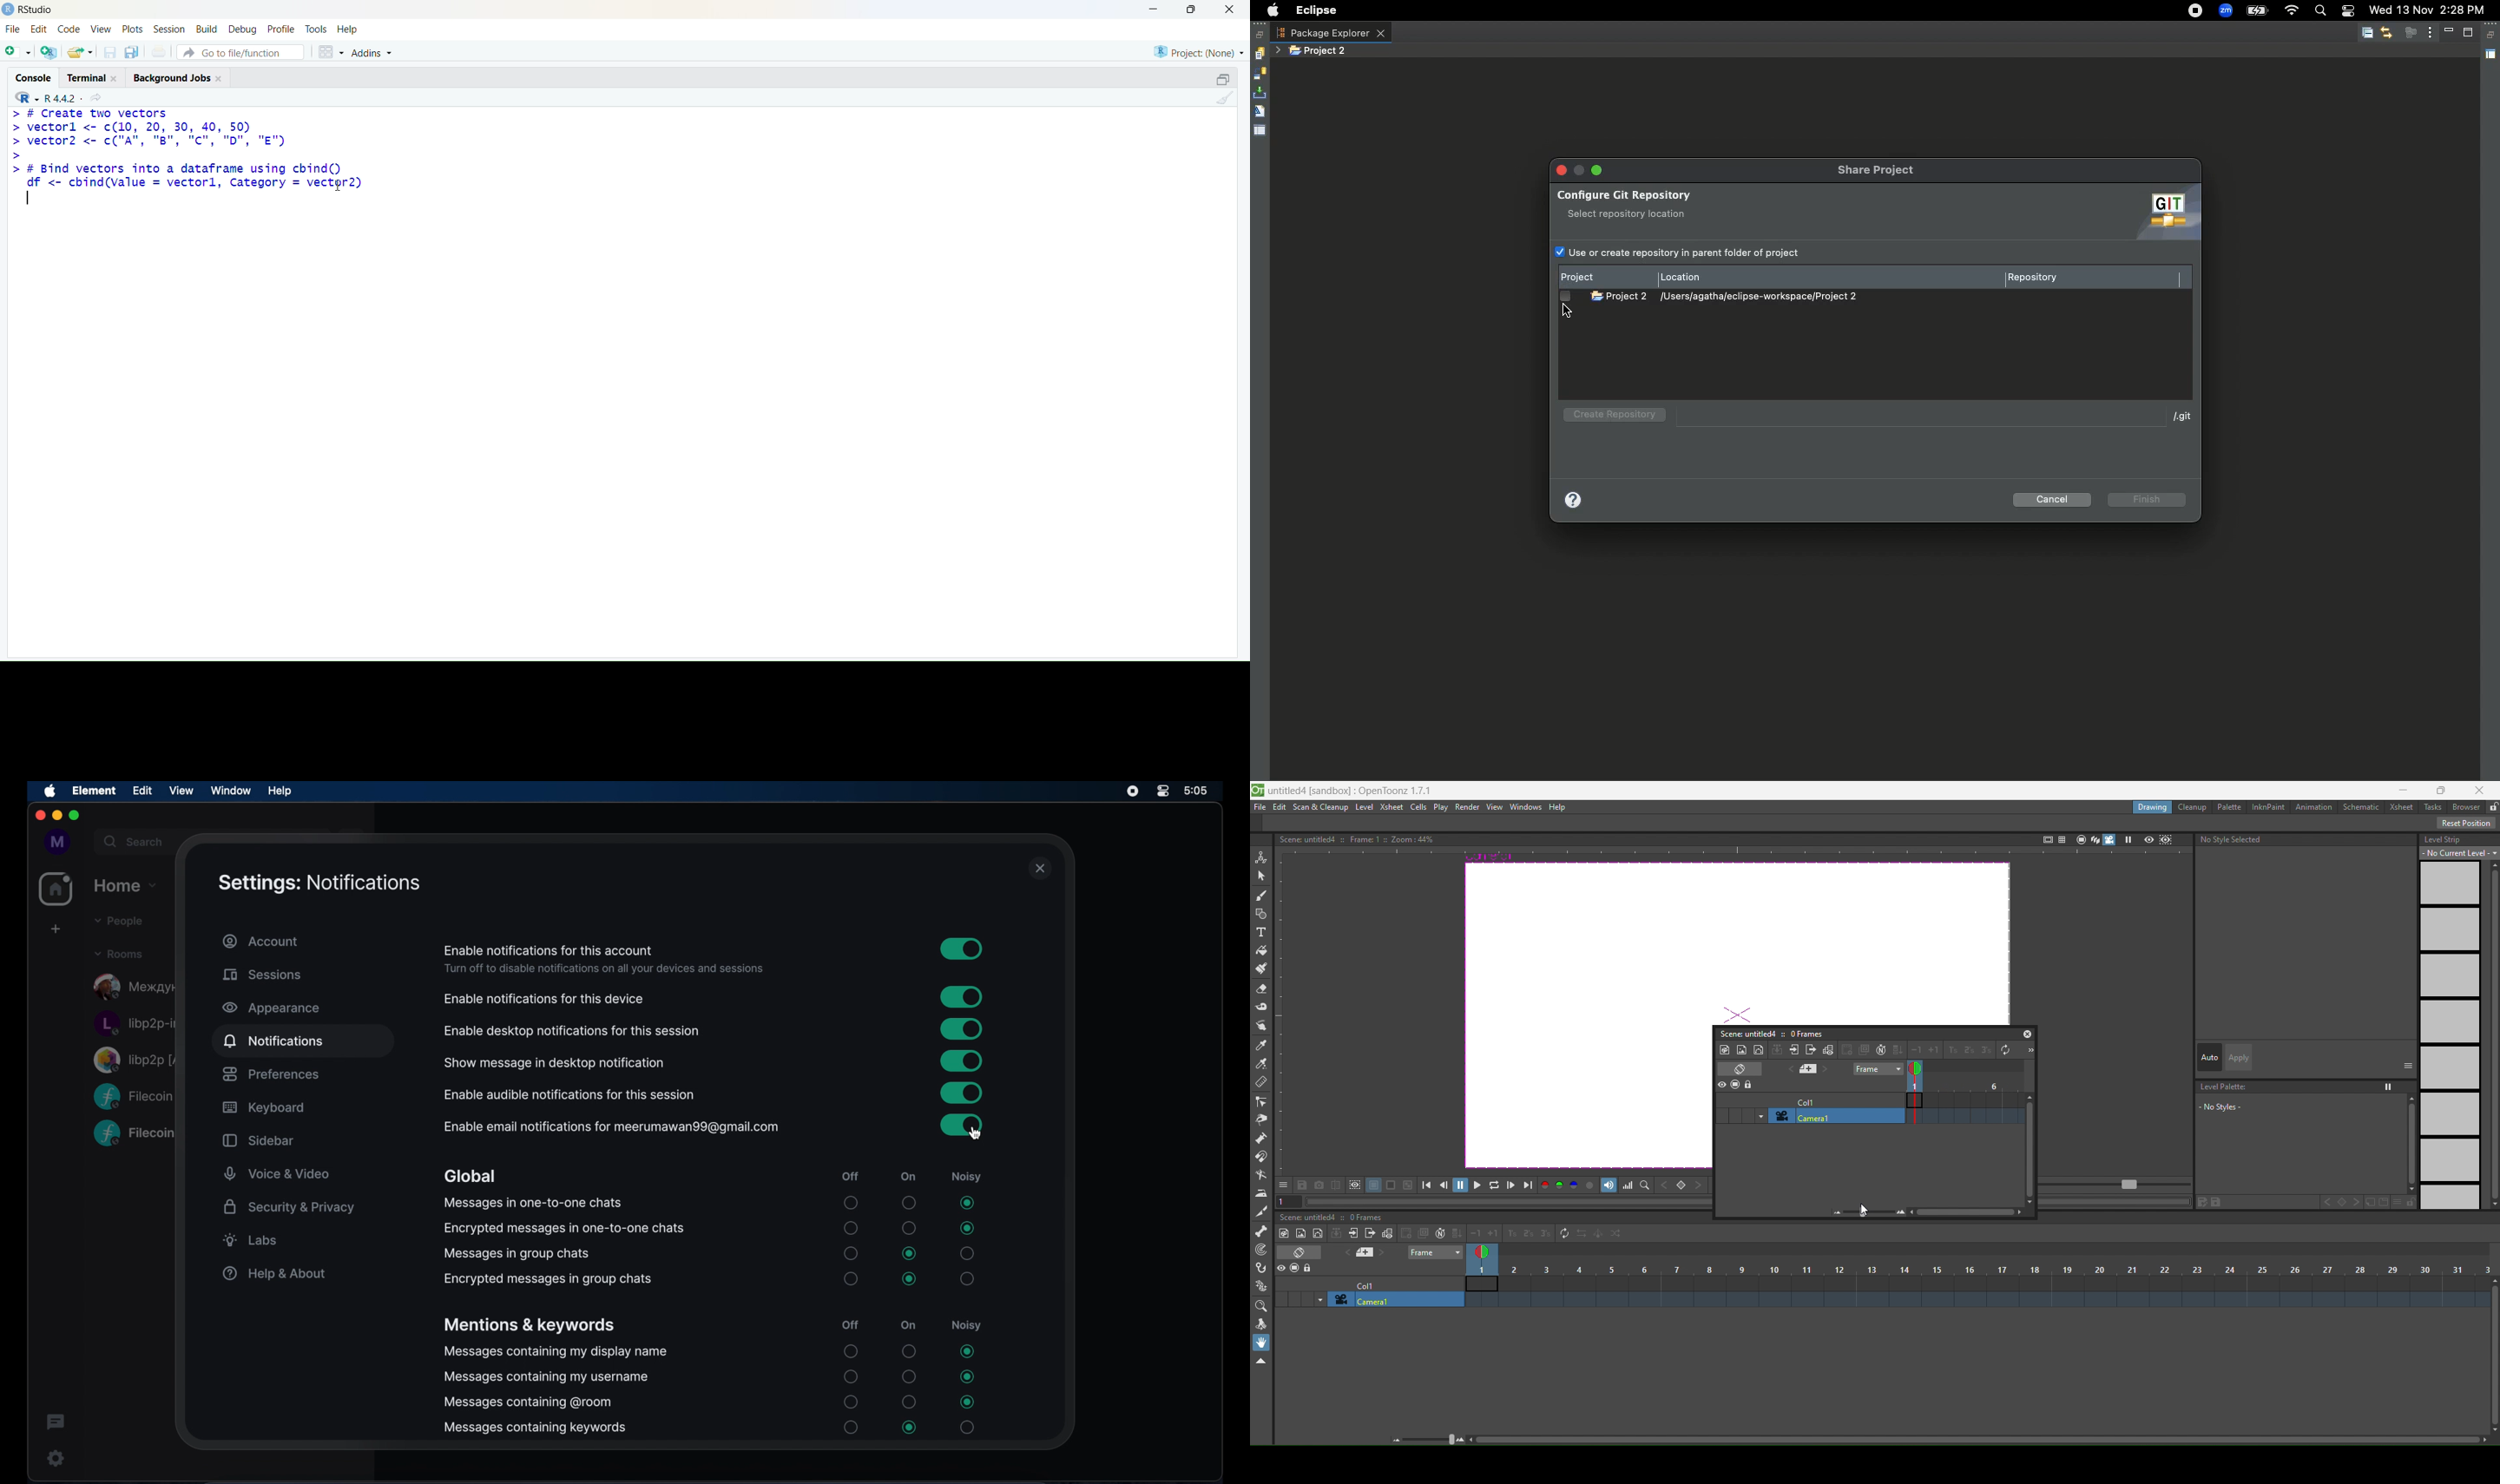 The height and width of the screenshot is (1484, 2520). Describe the element at coordinates (177, 77) in the screenshot. I see `Background Jobs` at that location.